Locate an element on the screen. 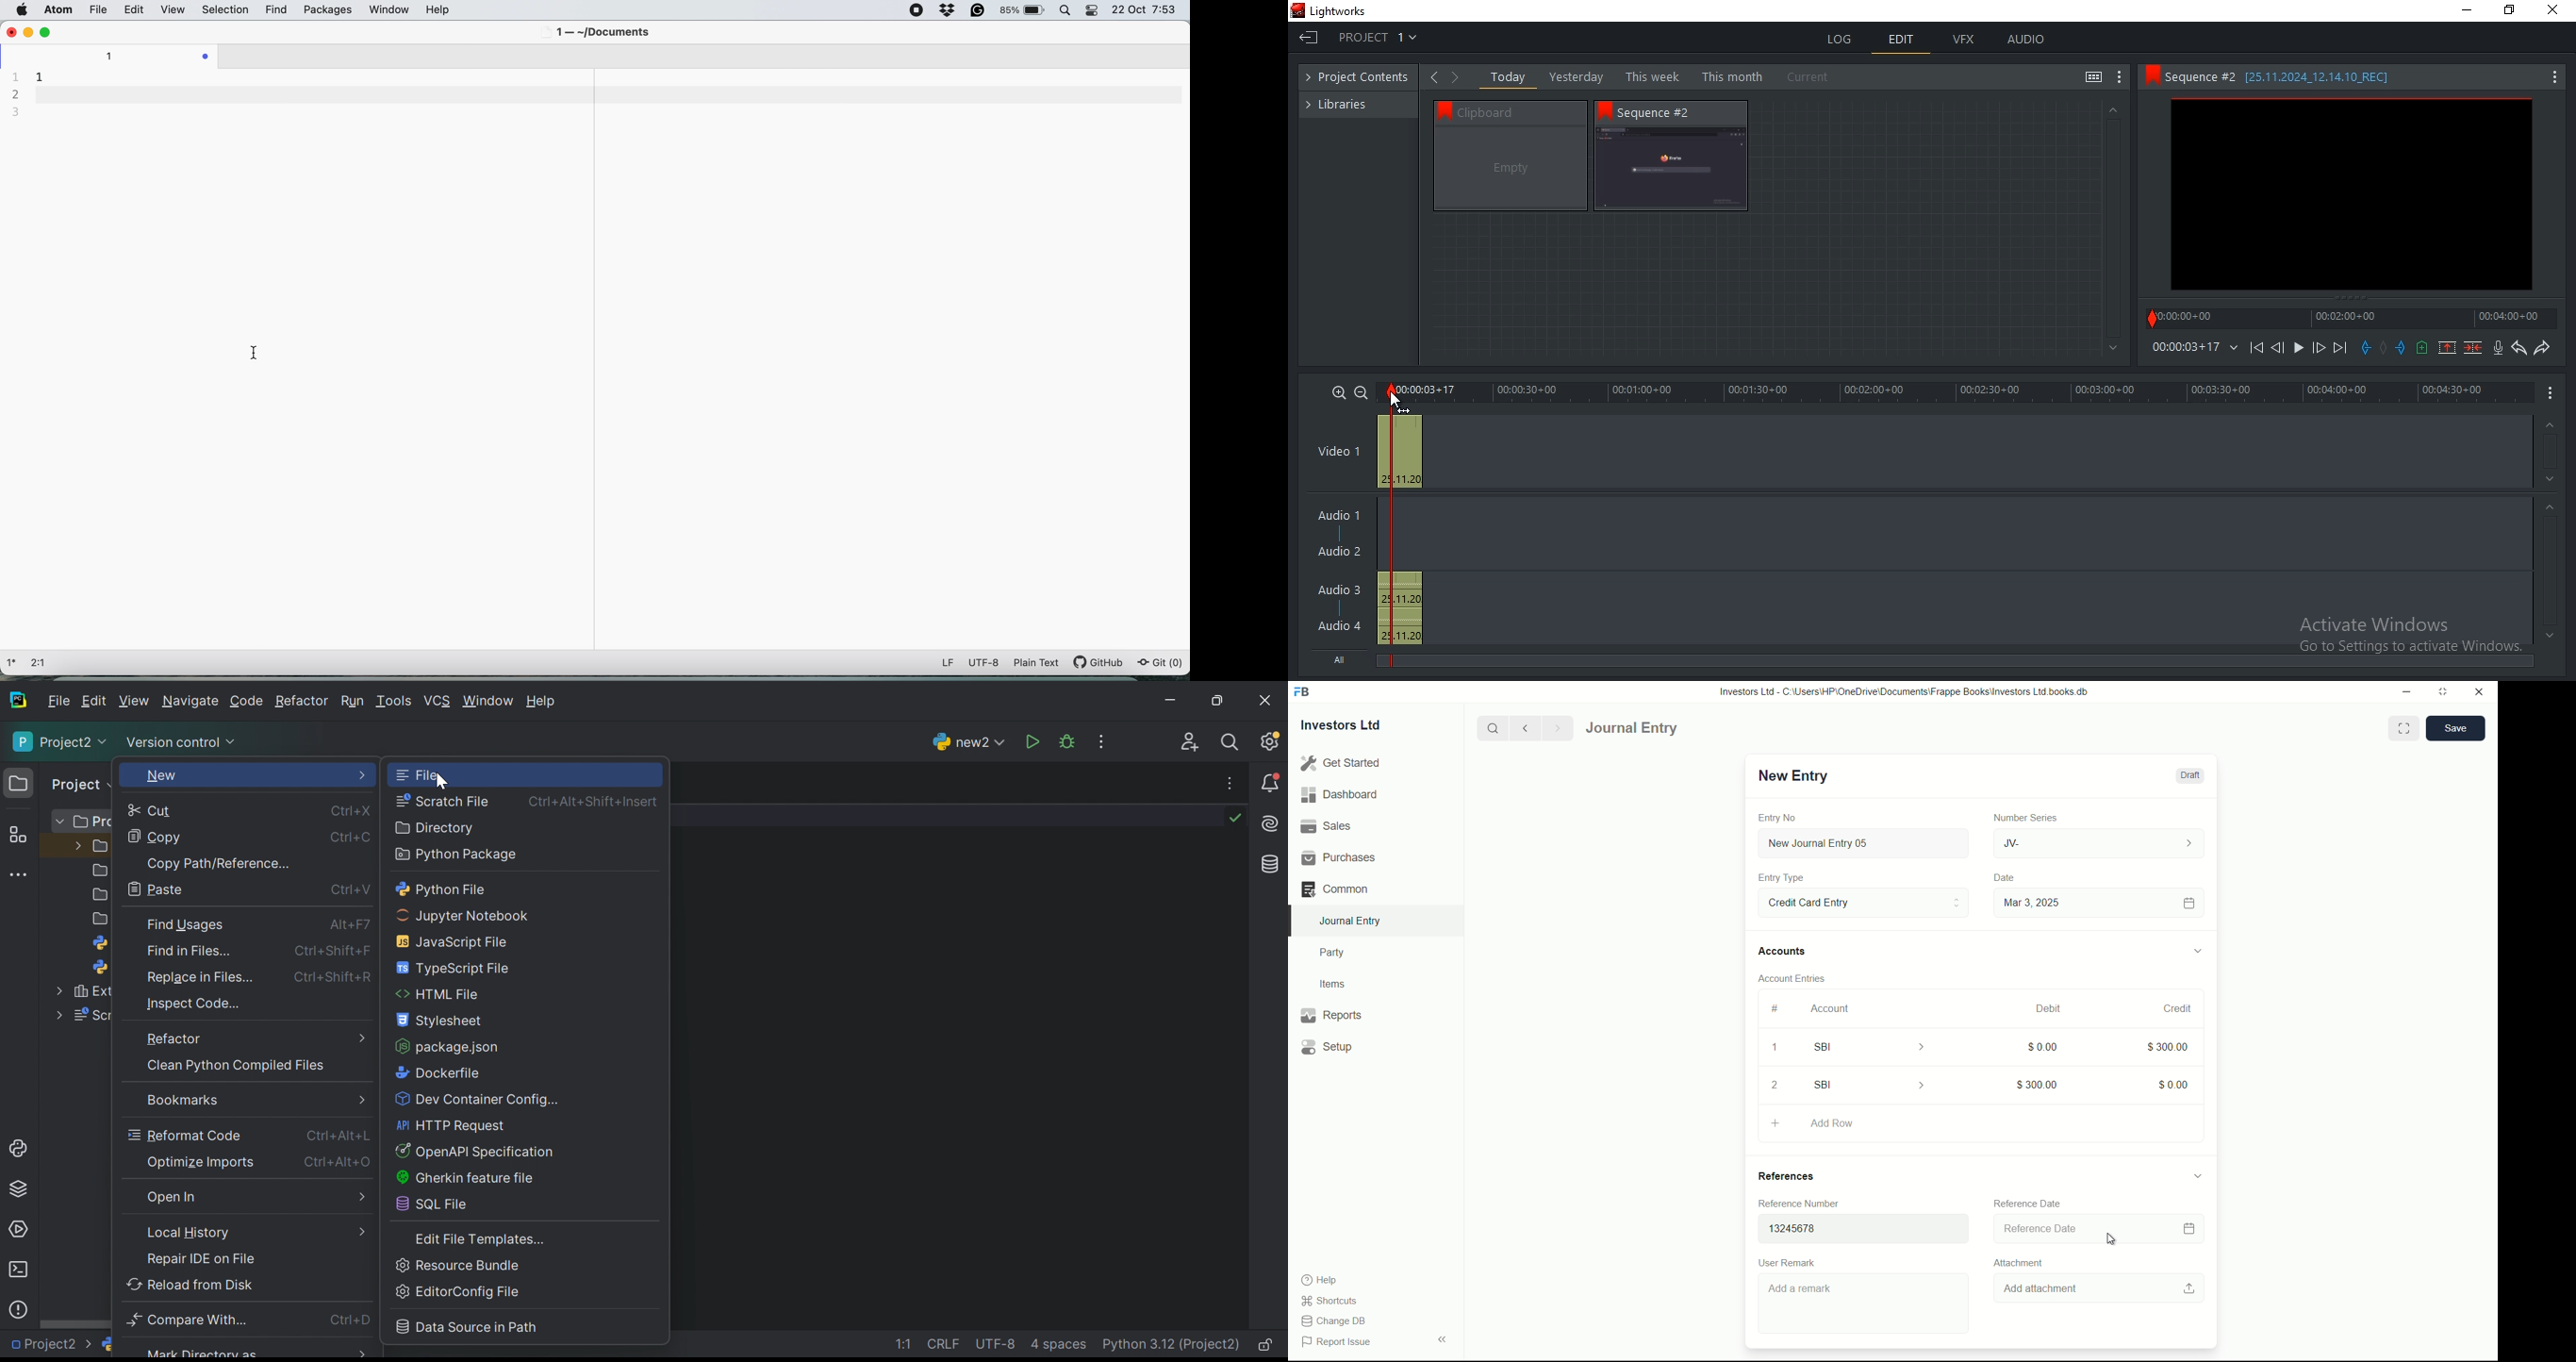 The height and width of the screenshot is (1372, 2576). Investors Ltd is located at coordinates (1352, 727).